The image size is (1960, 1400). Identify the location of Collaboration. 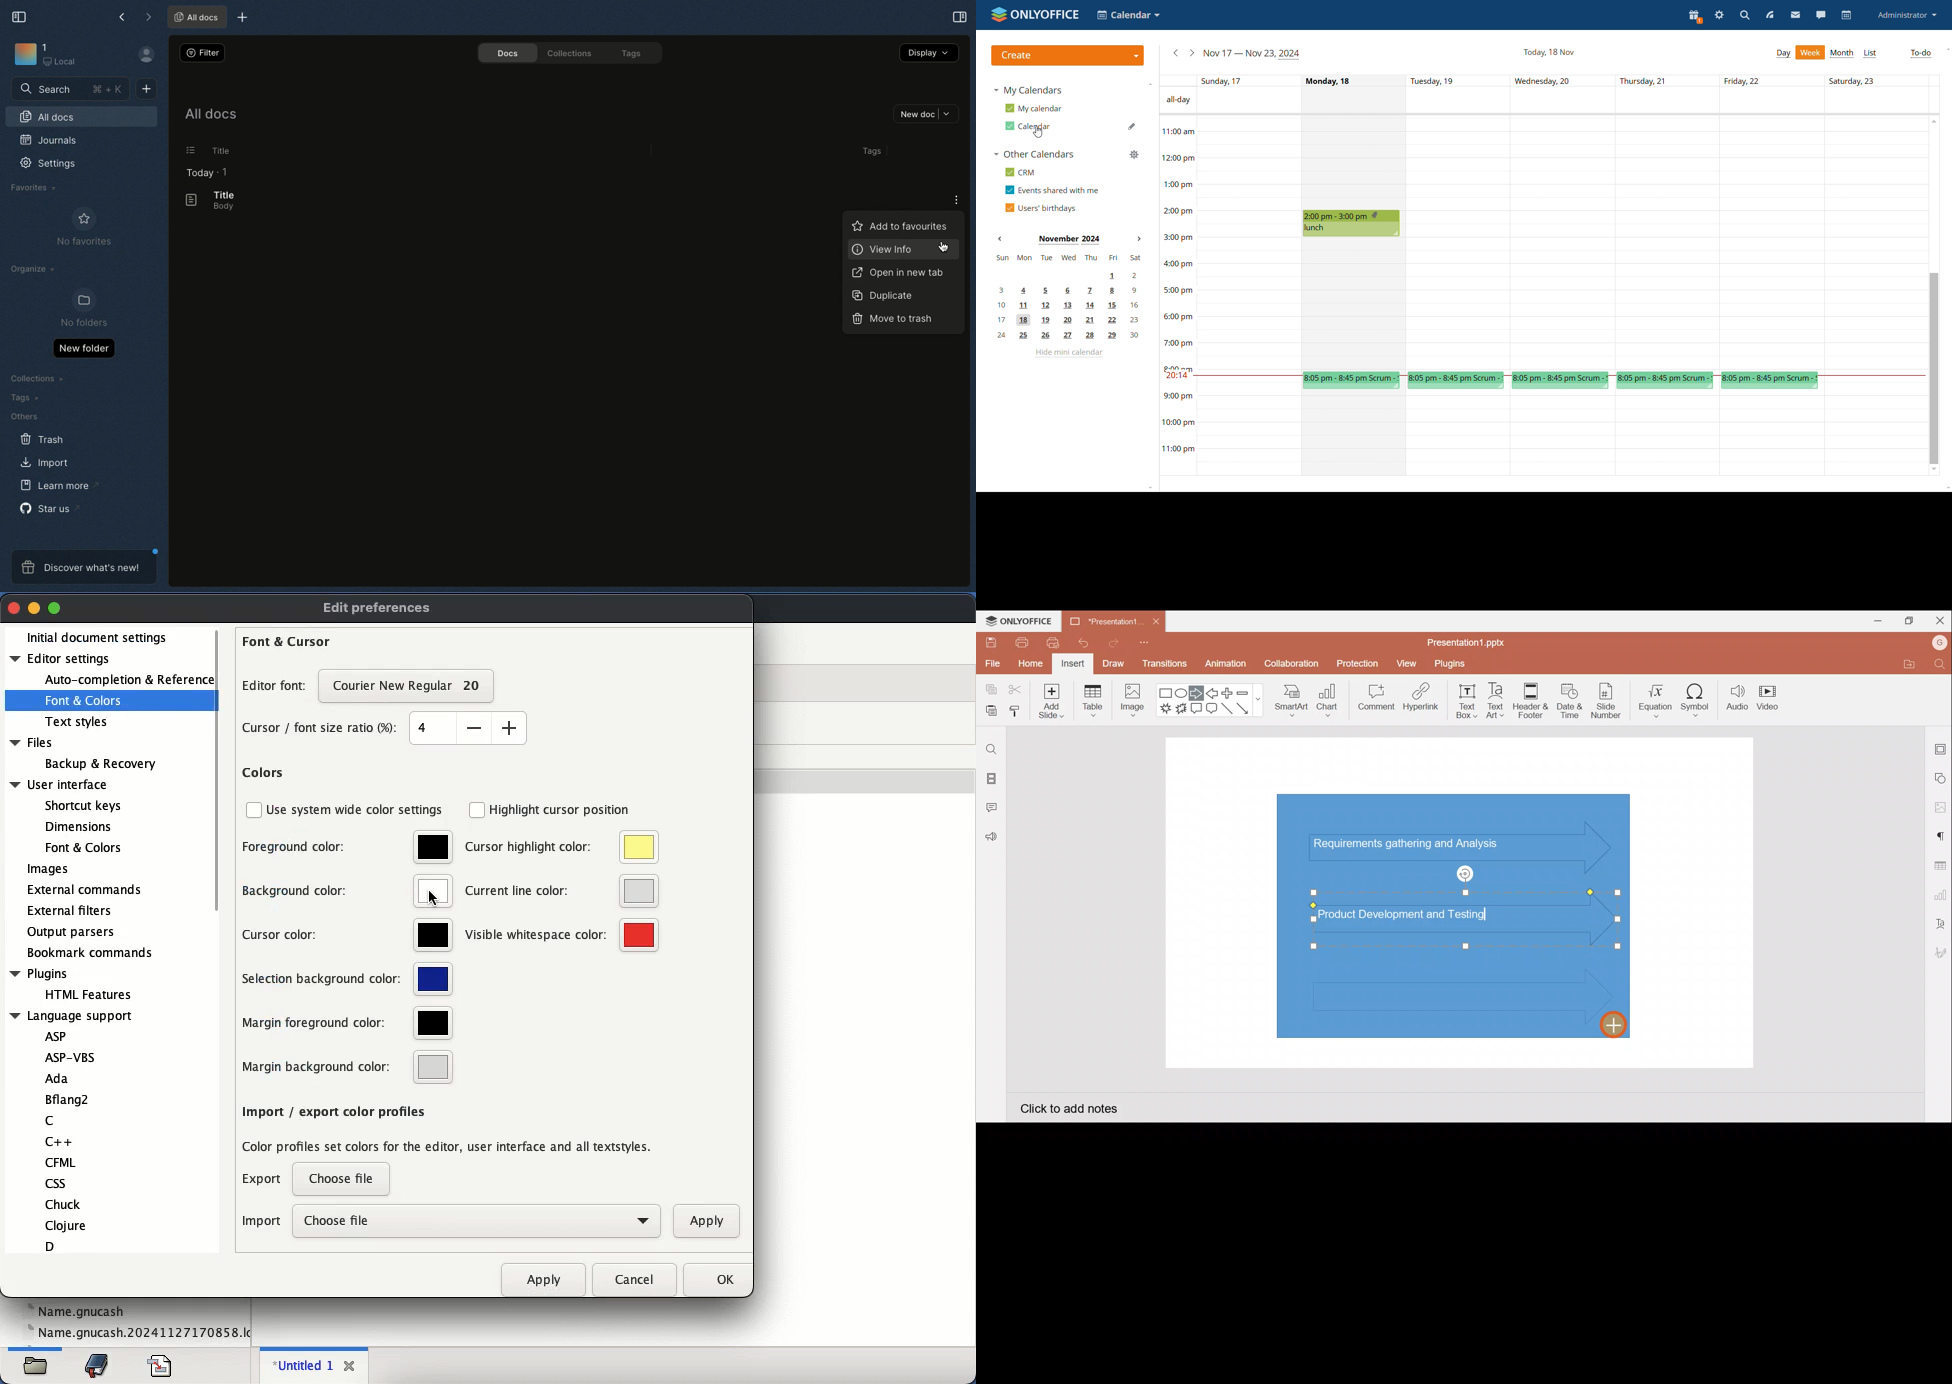
(1290, 668).